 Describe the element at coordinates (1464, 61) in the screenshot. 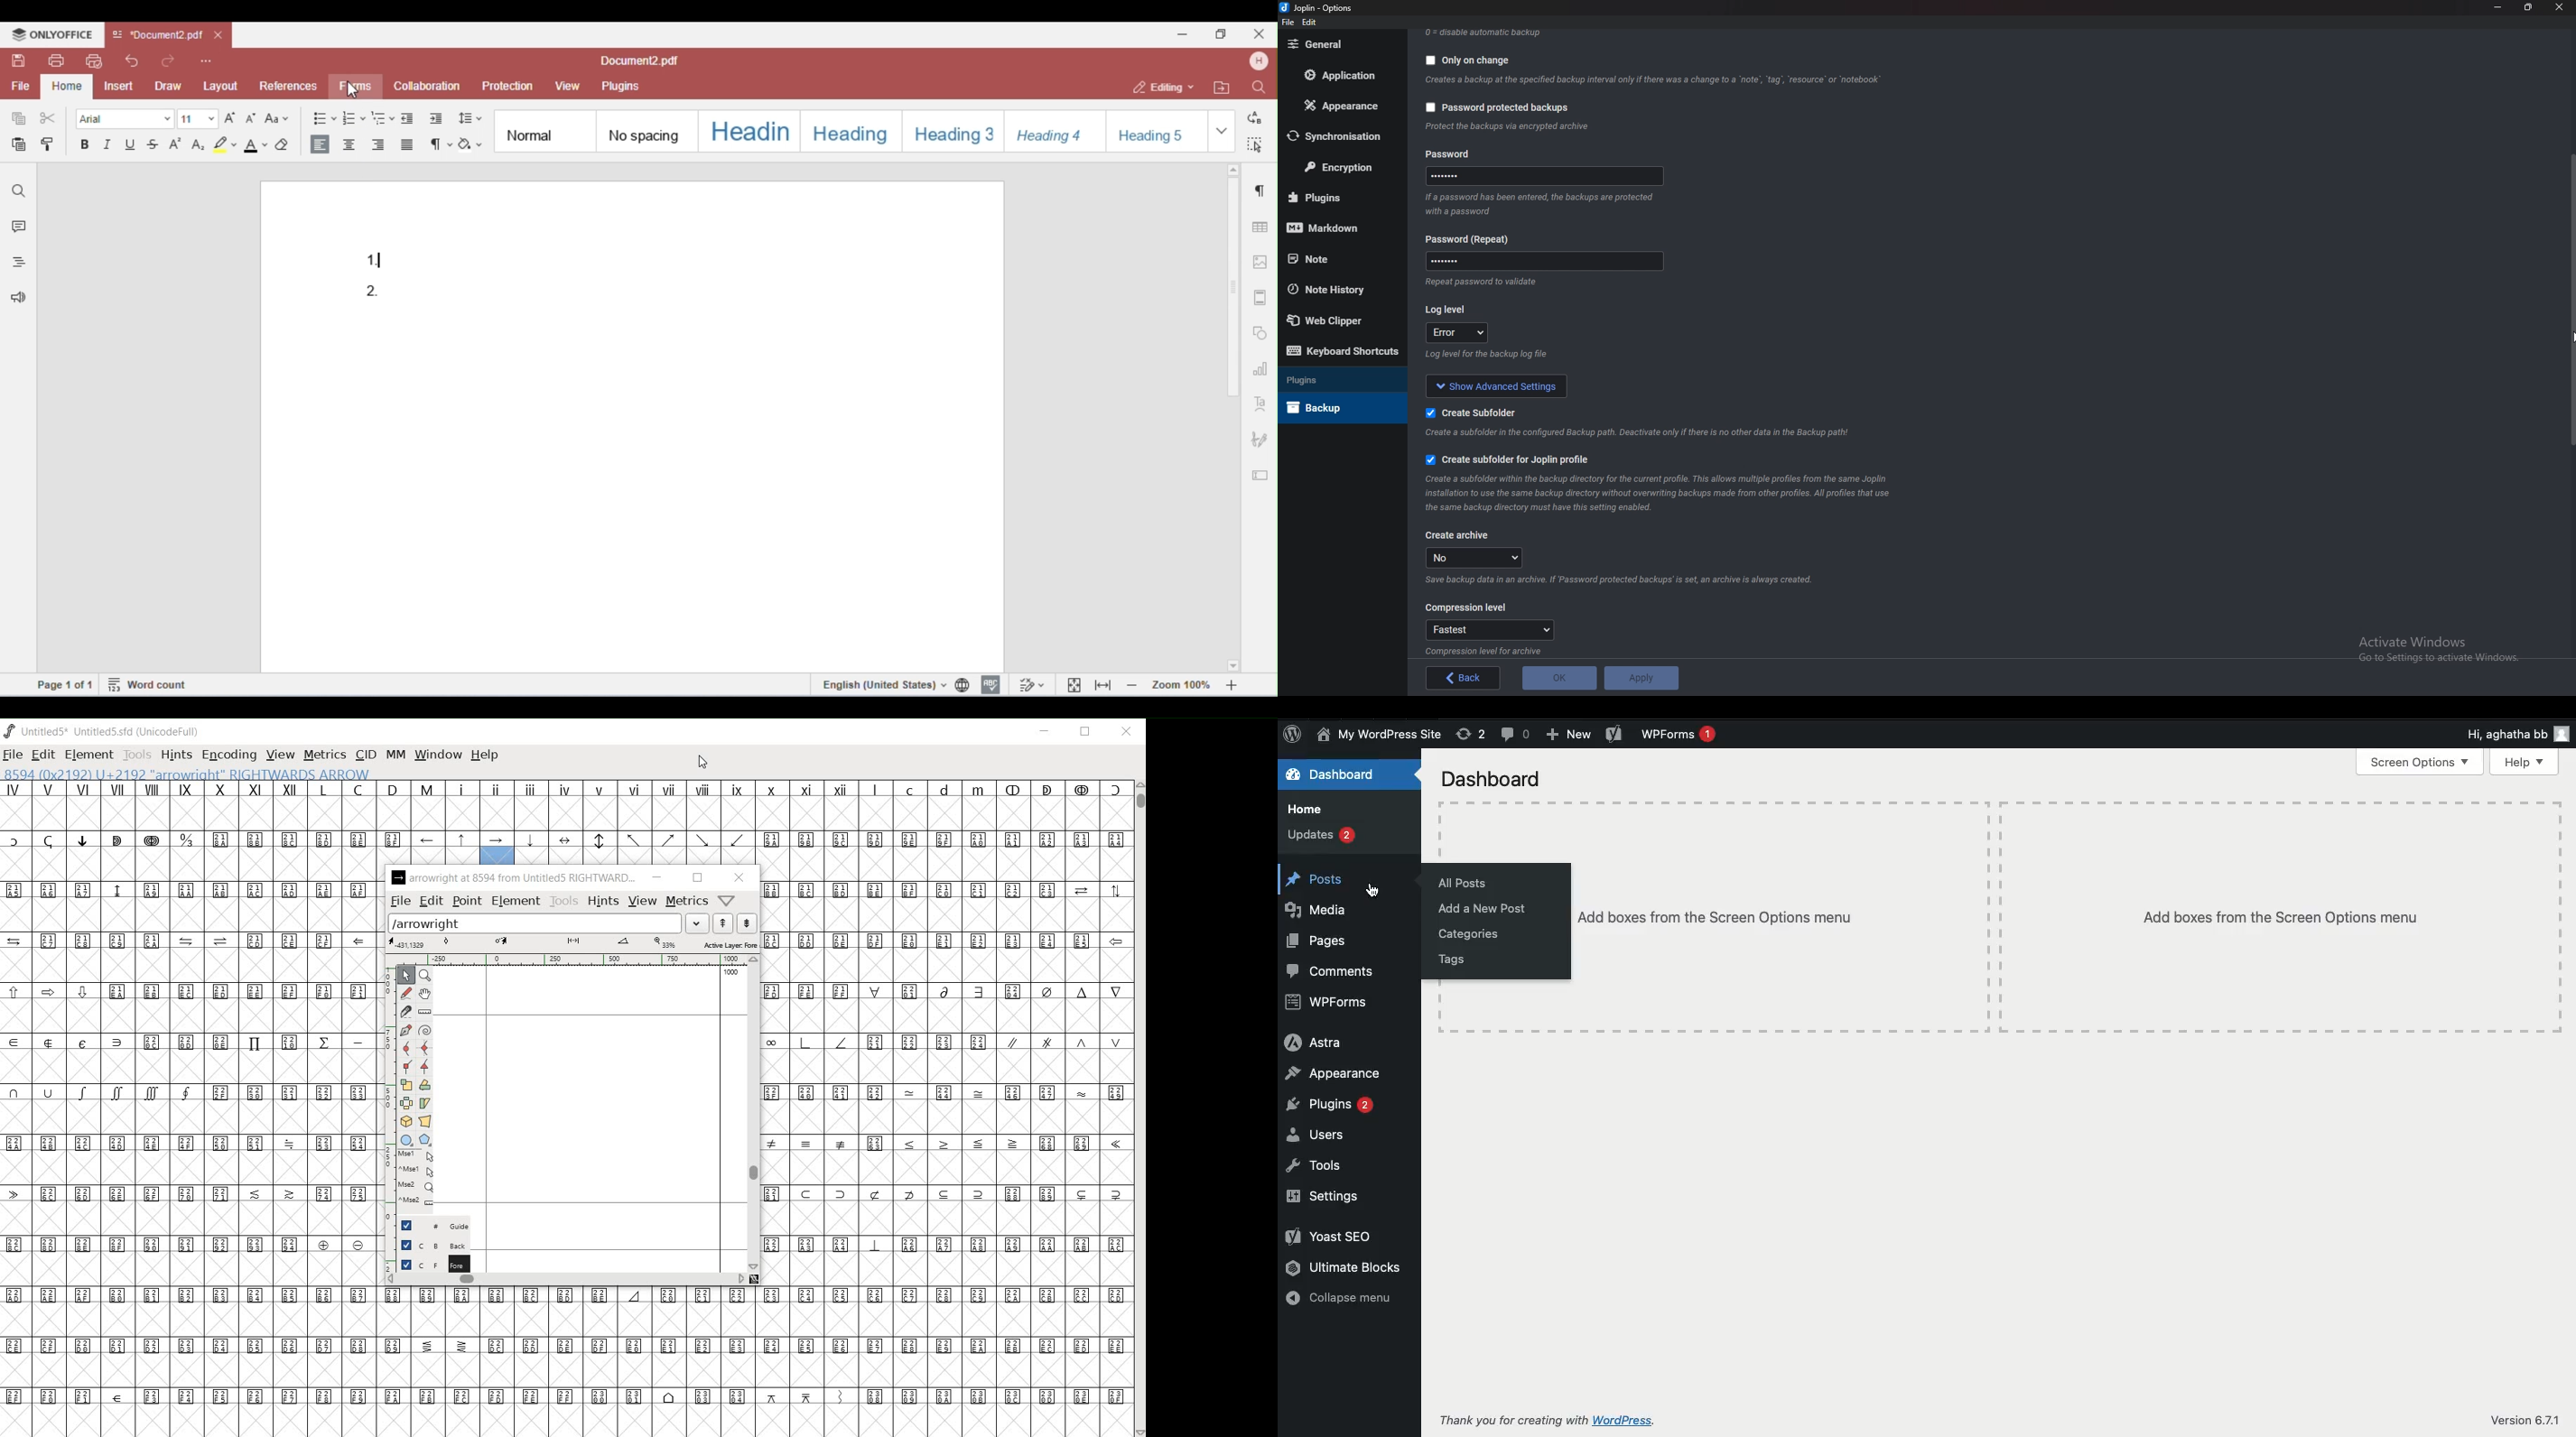

I see `Only on change` at that location.